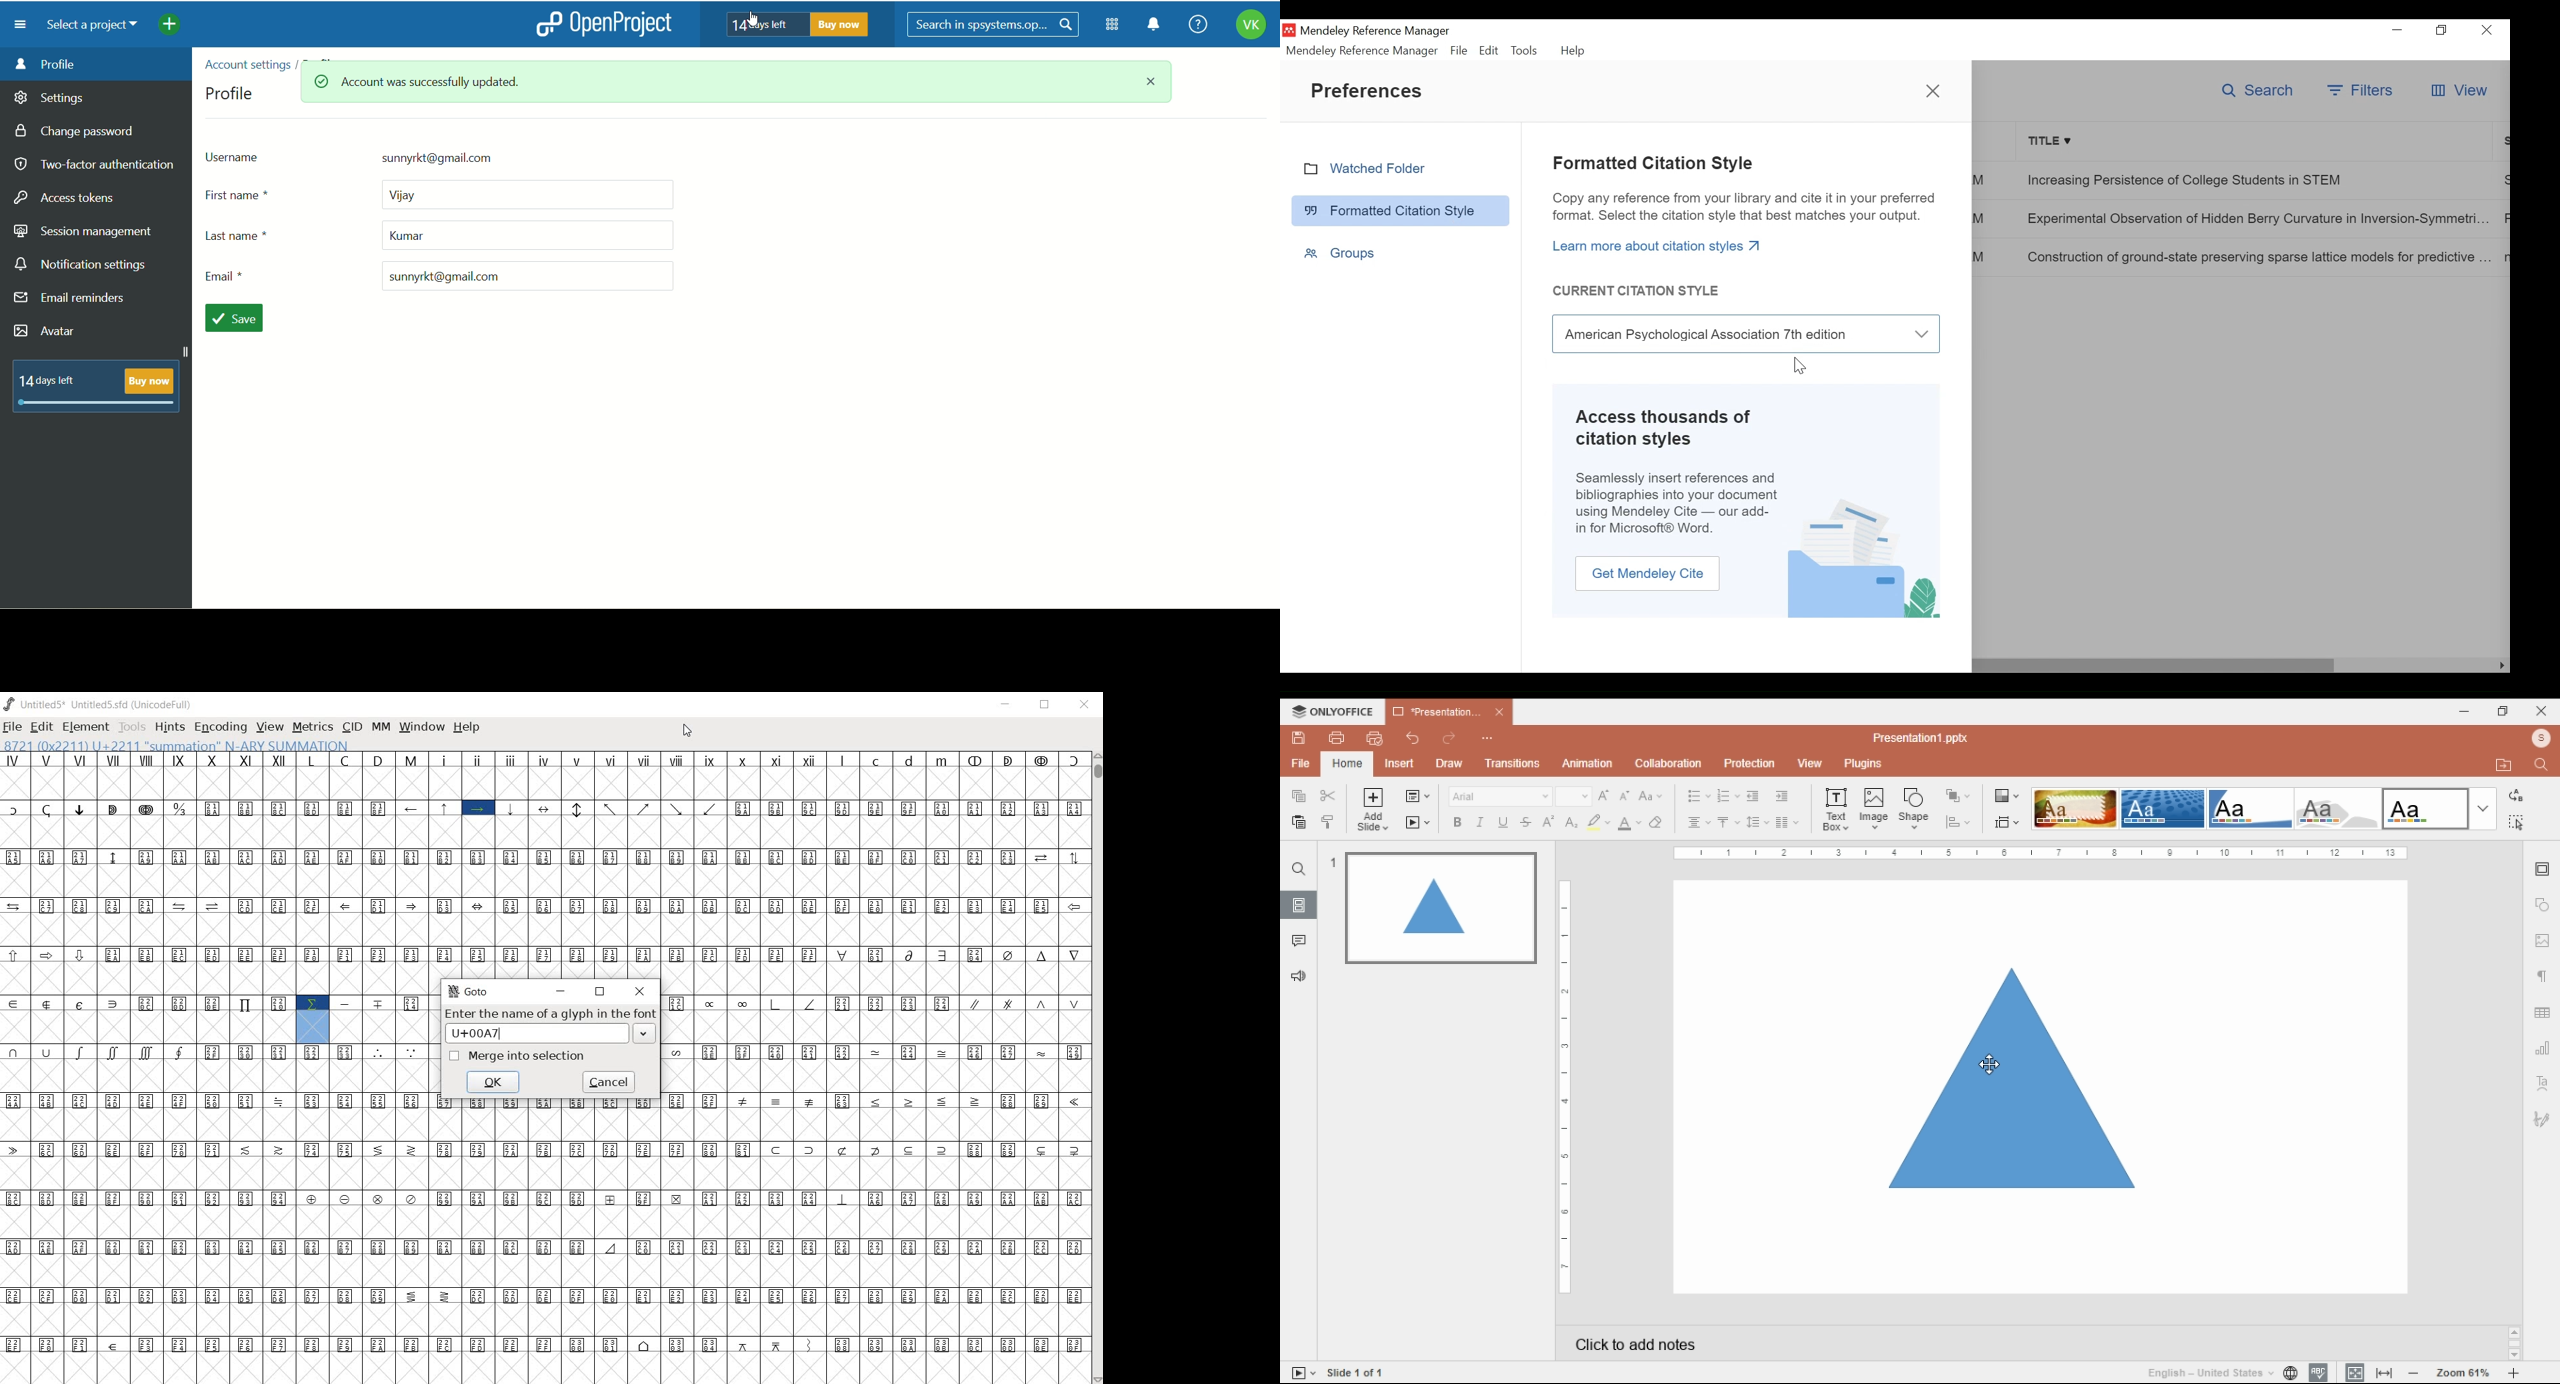 The image size is (2576, 1400). I want to click on increase indent, so click(1782, 795).